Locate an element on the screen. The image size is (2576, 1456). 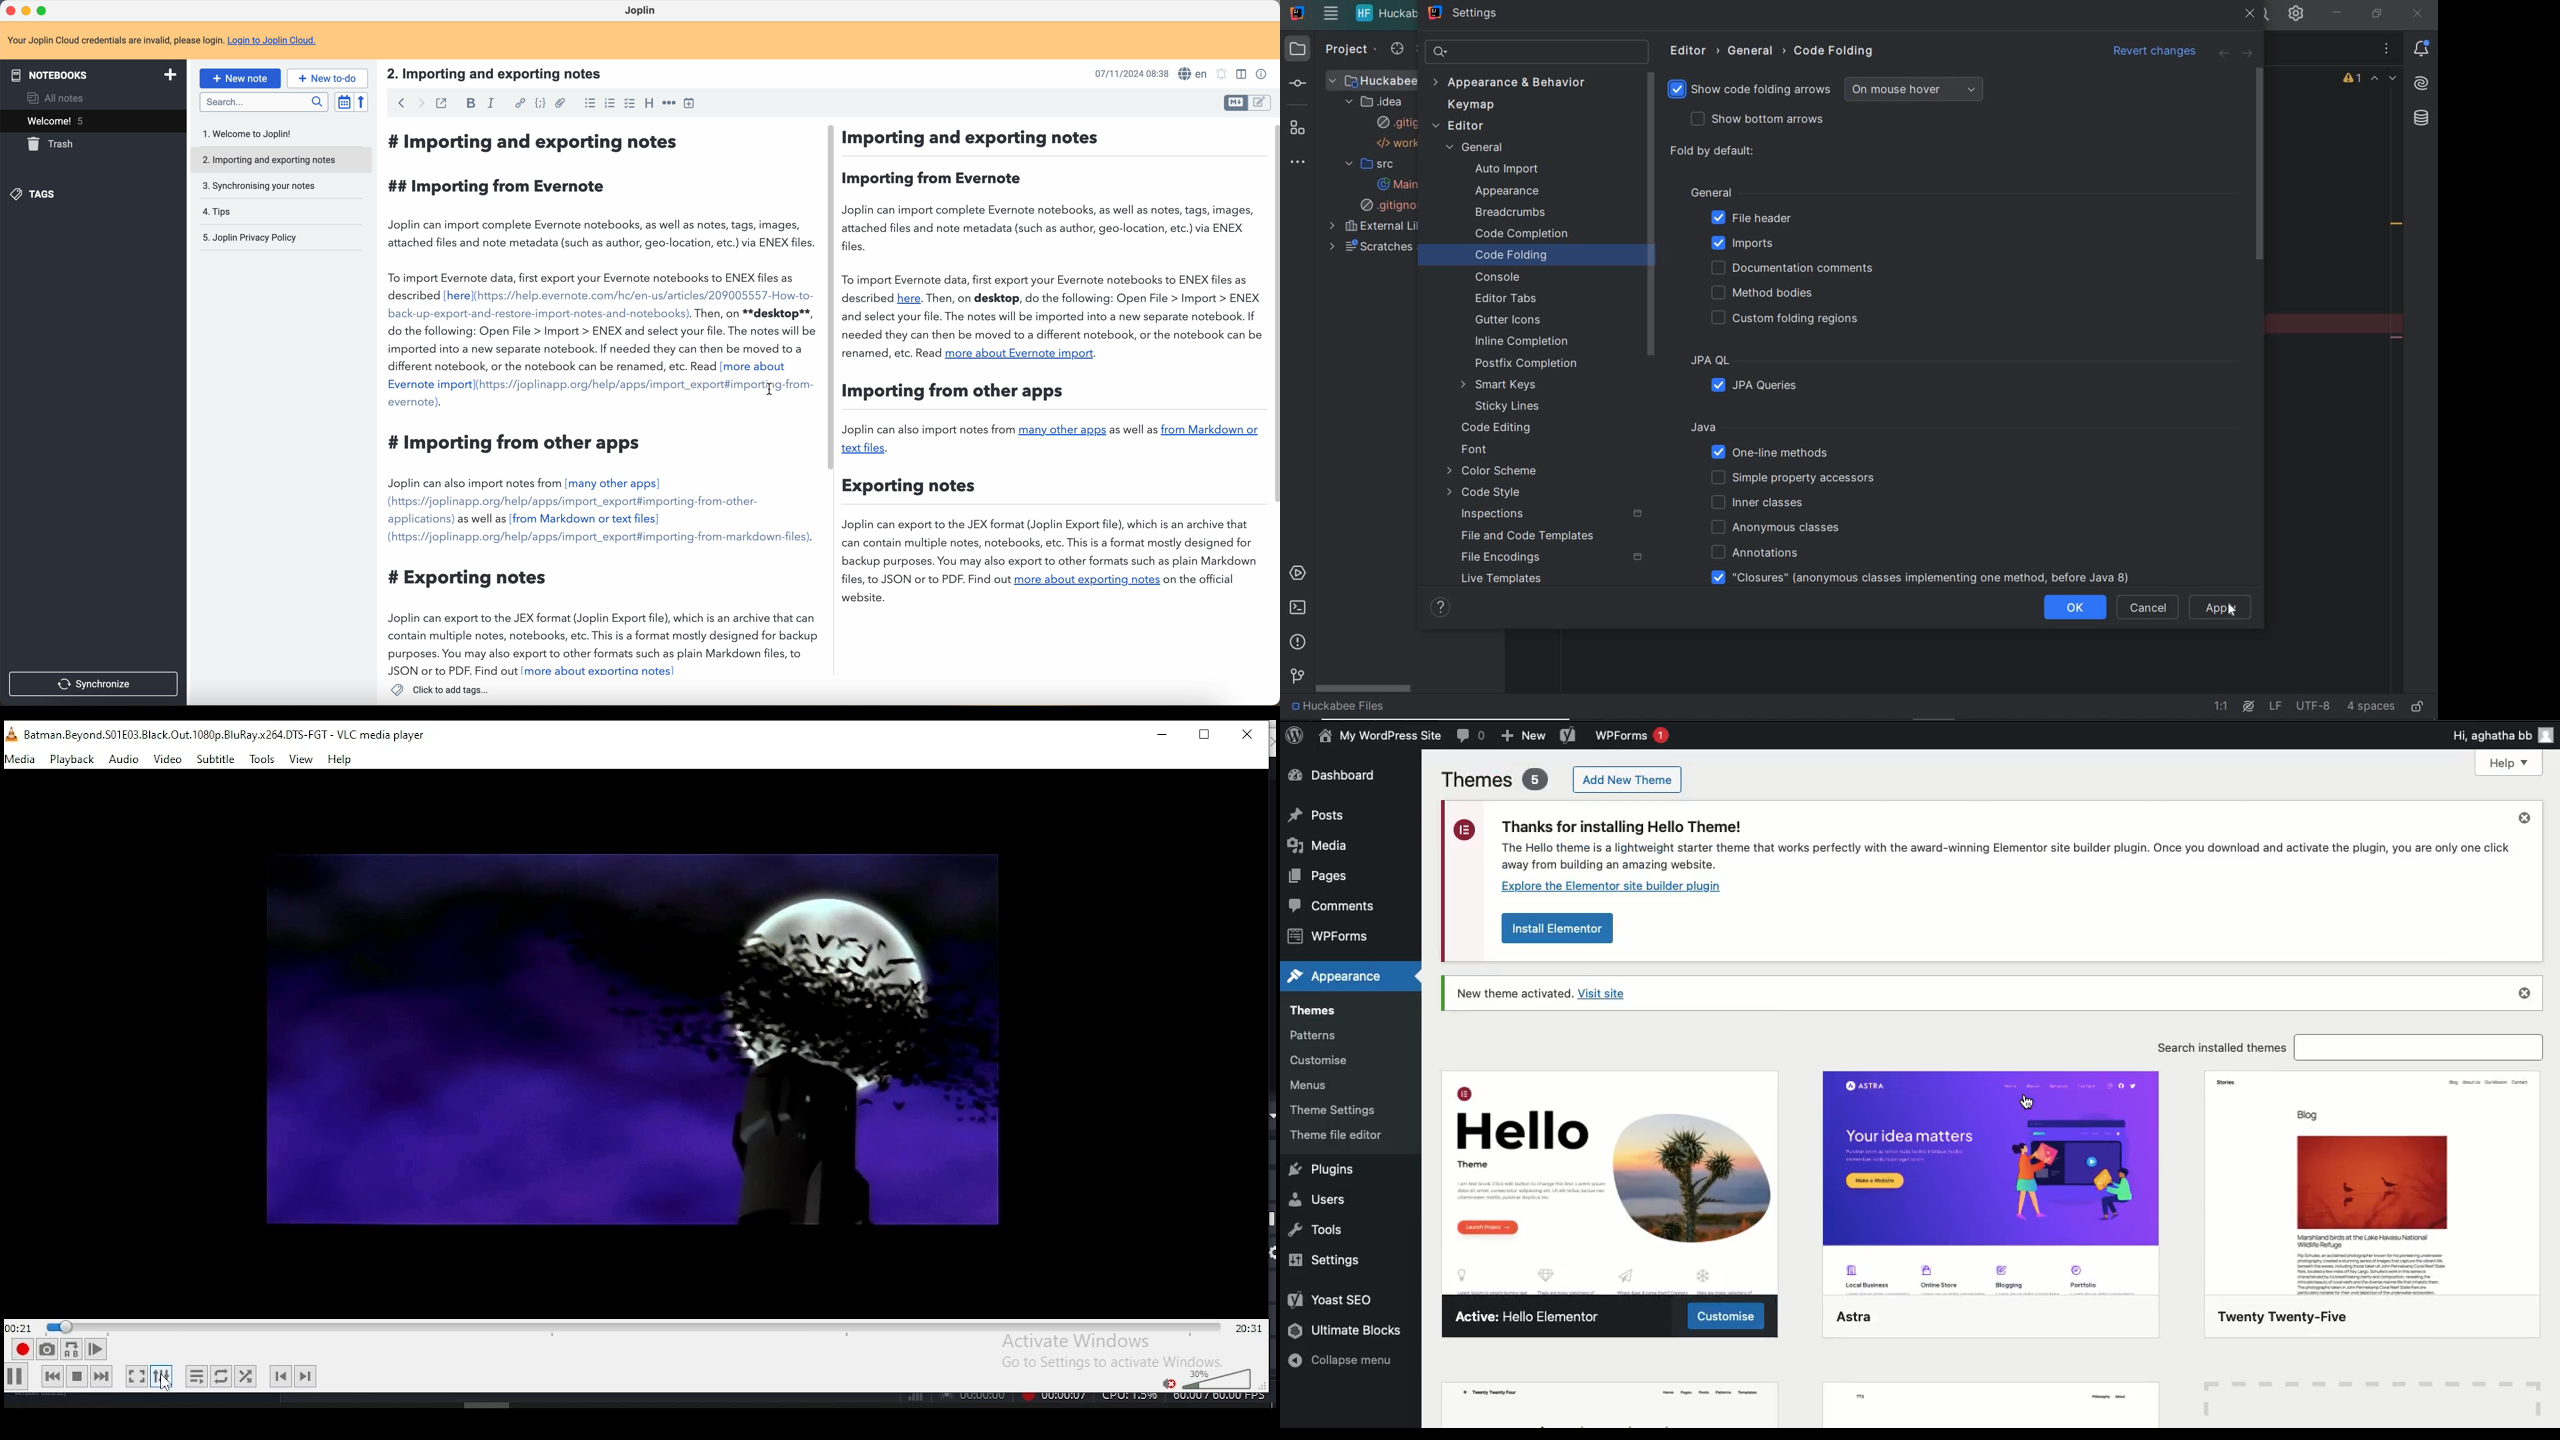
Theme 1 is located at coordinates (1612, 1189).